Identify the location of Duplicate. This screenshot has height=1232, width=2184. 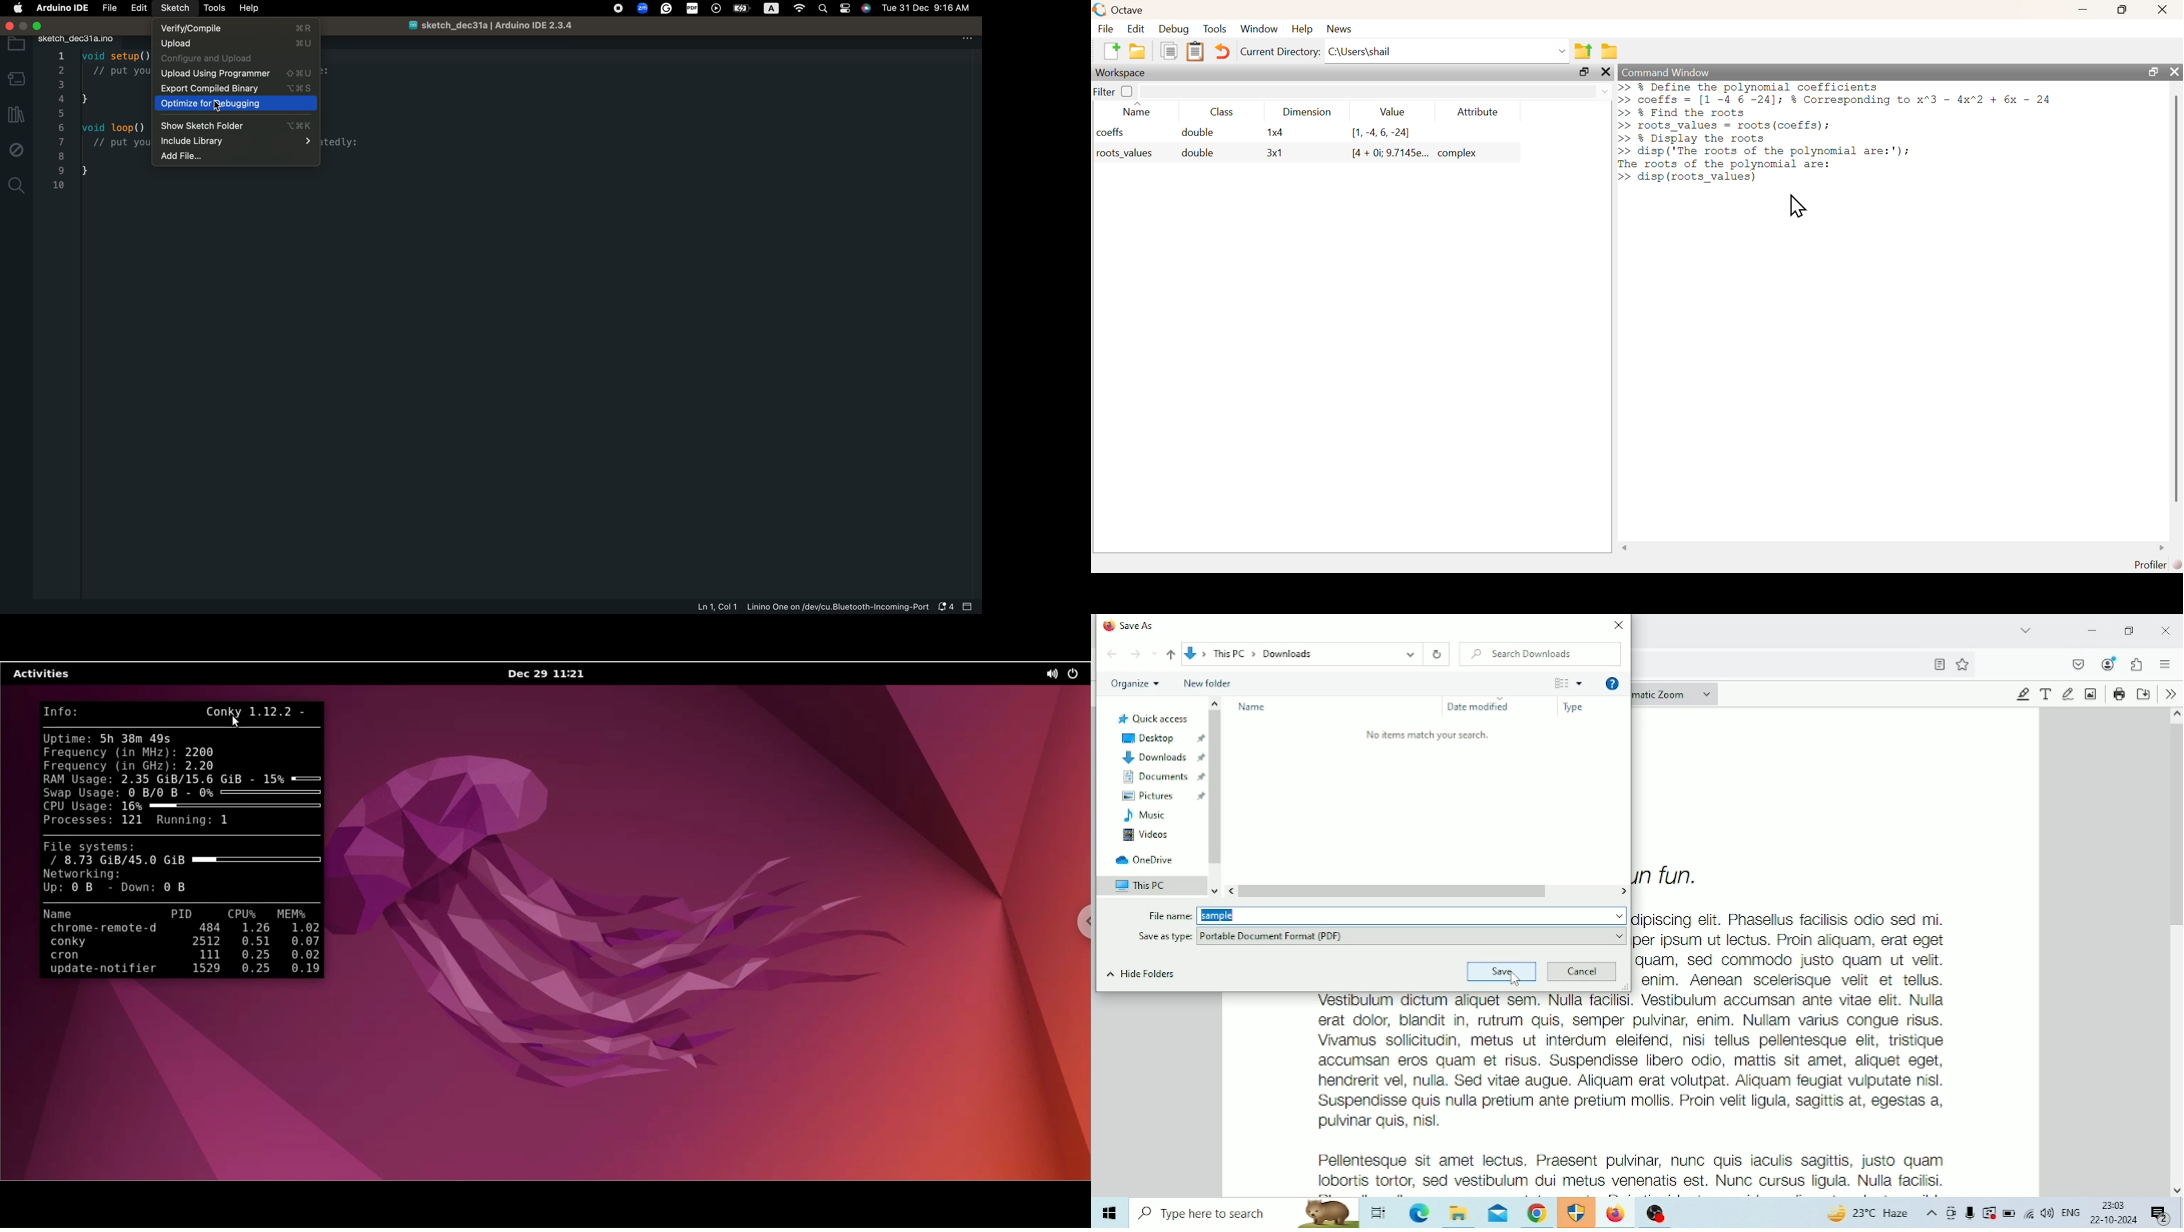
(1169, 52).